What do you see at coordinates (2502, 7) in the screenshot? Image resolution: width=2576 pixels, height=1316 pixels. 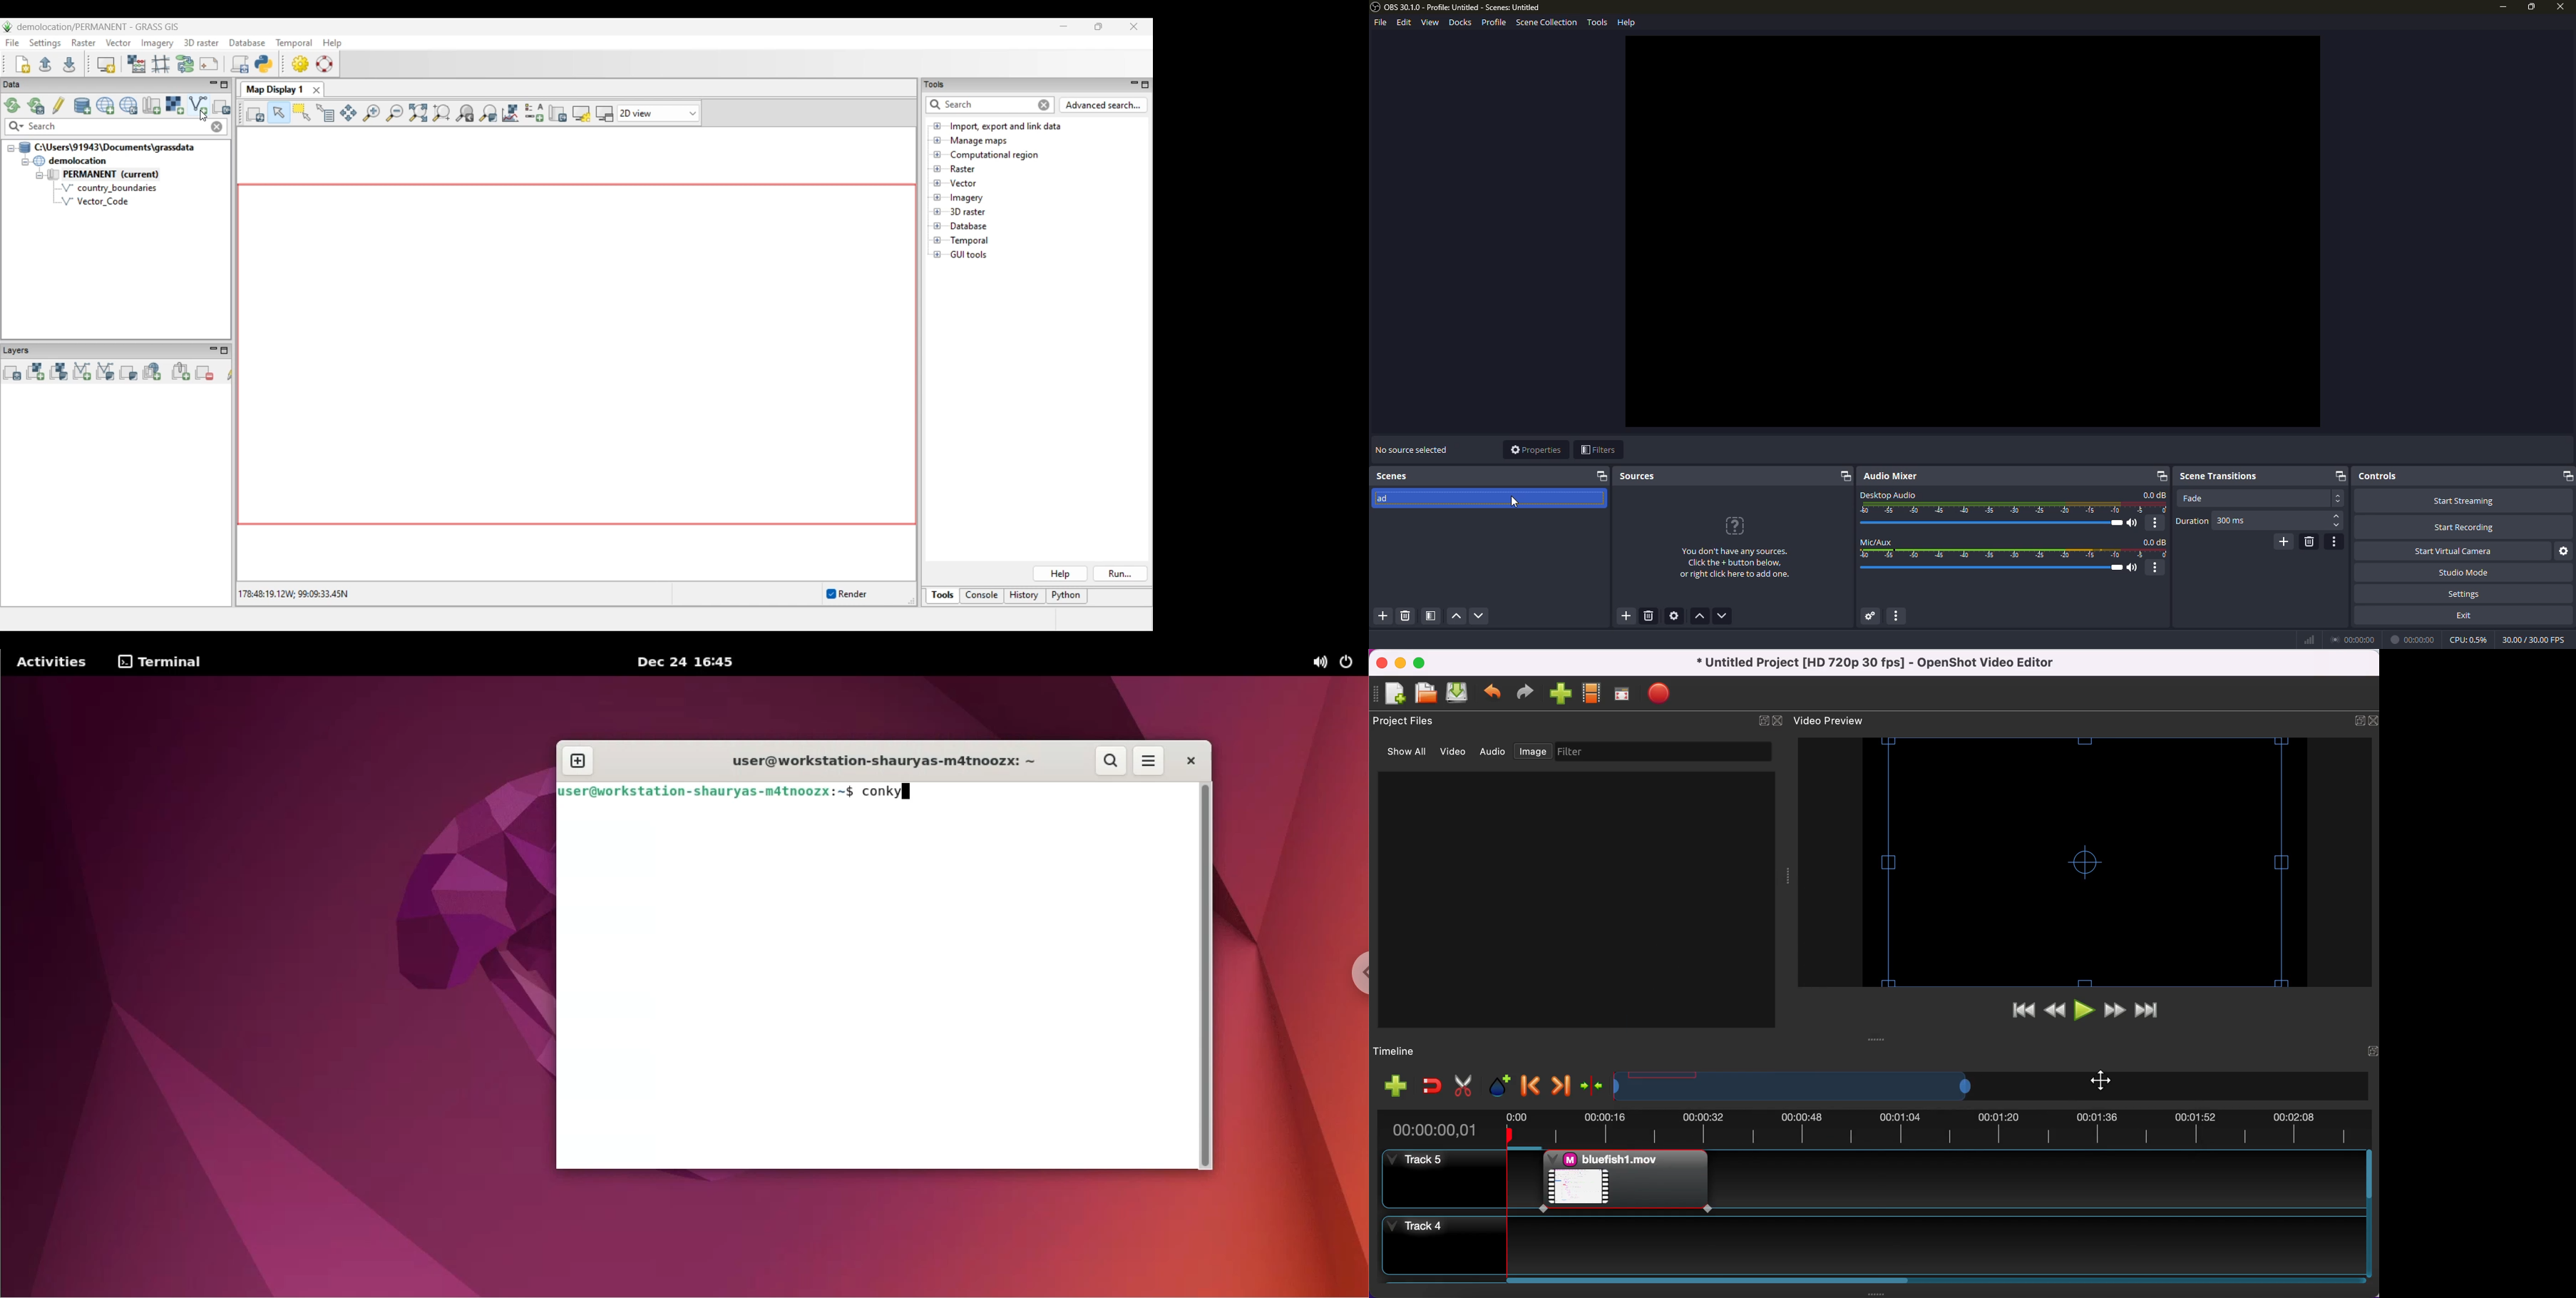 I see `minimize` at bounding box center [2502, 7].